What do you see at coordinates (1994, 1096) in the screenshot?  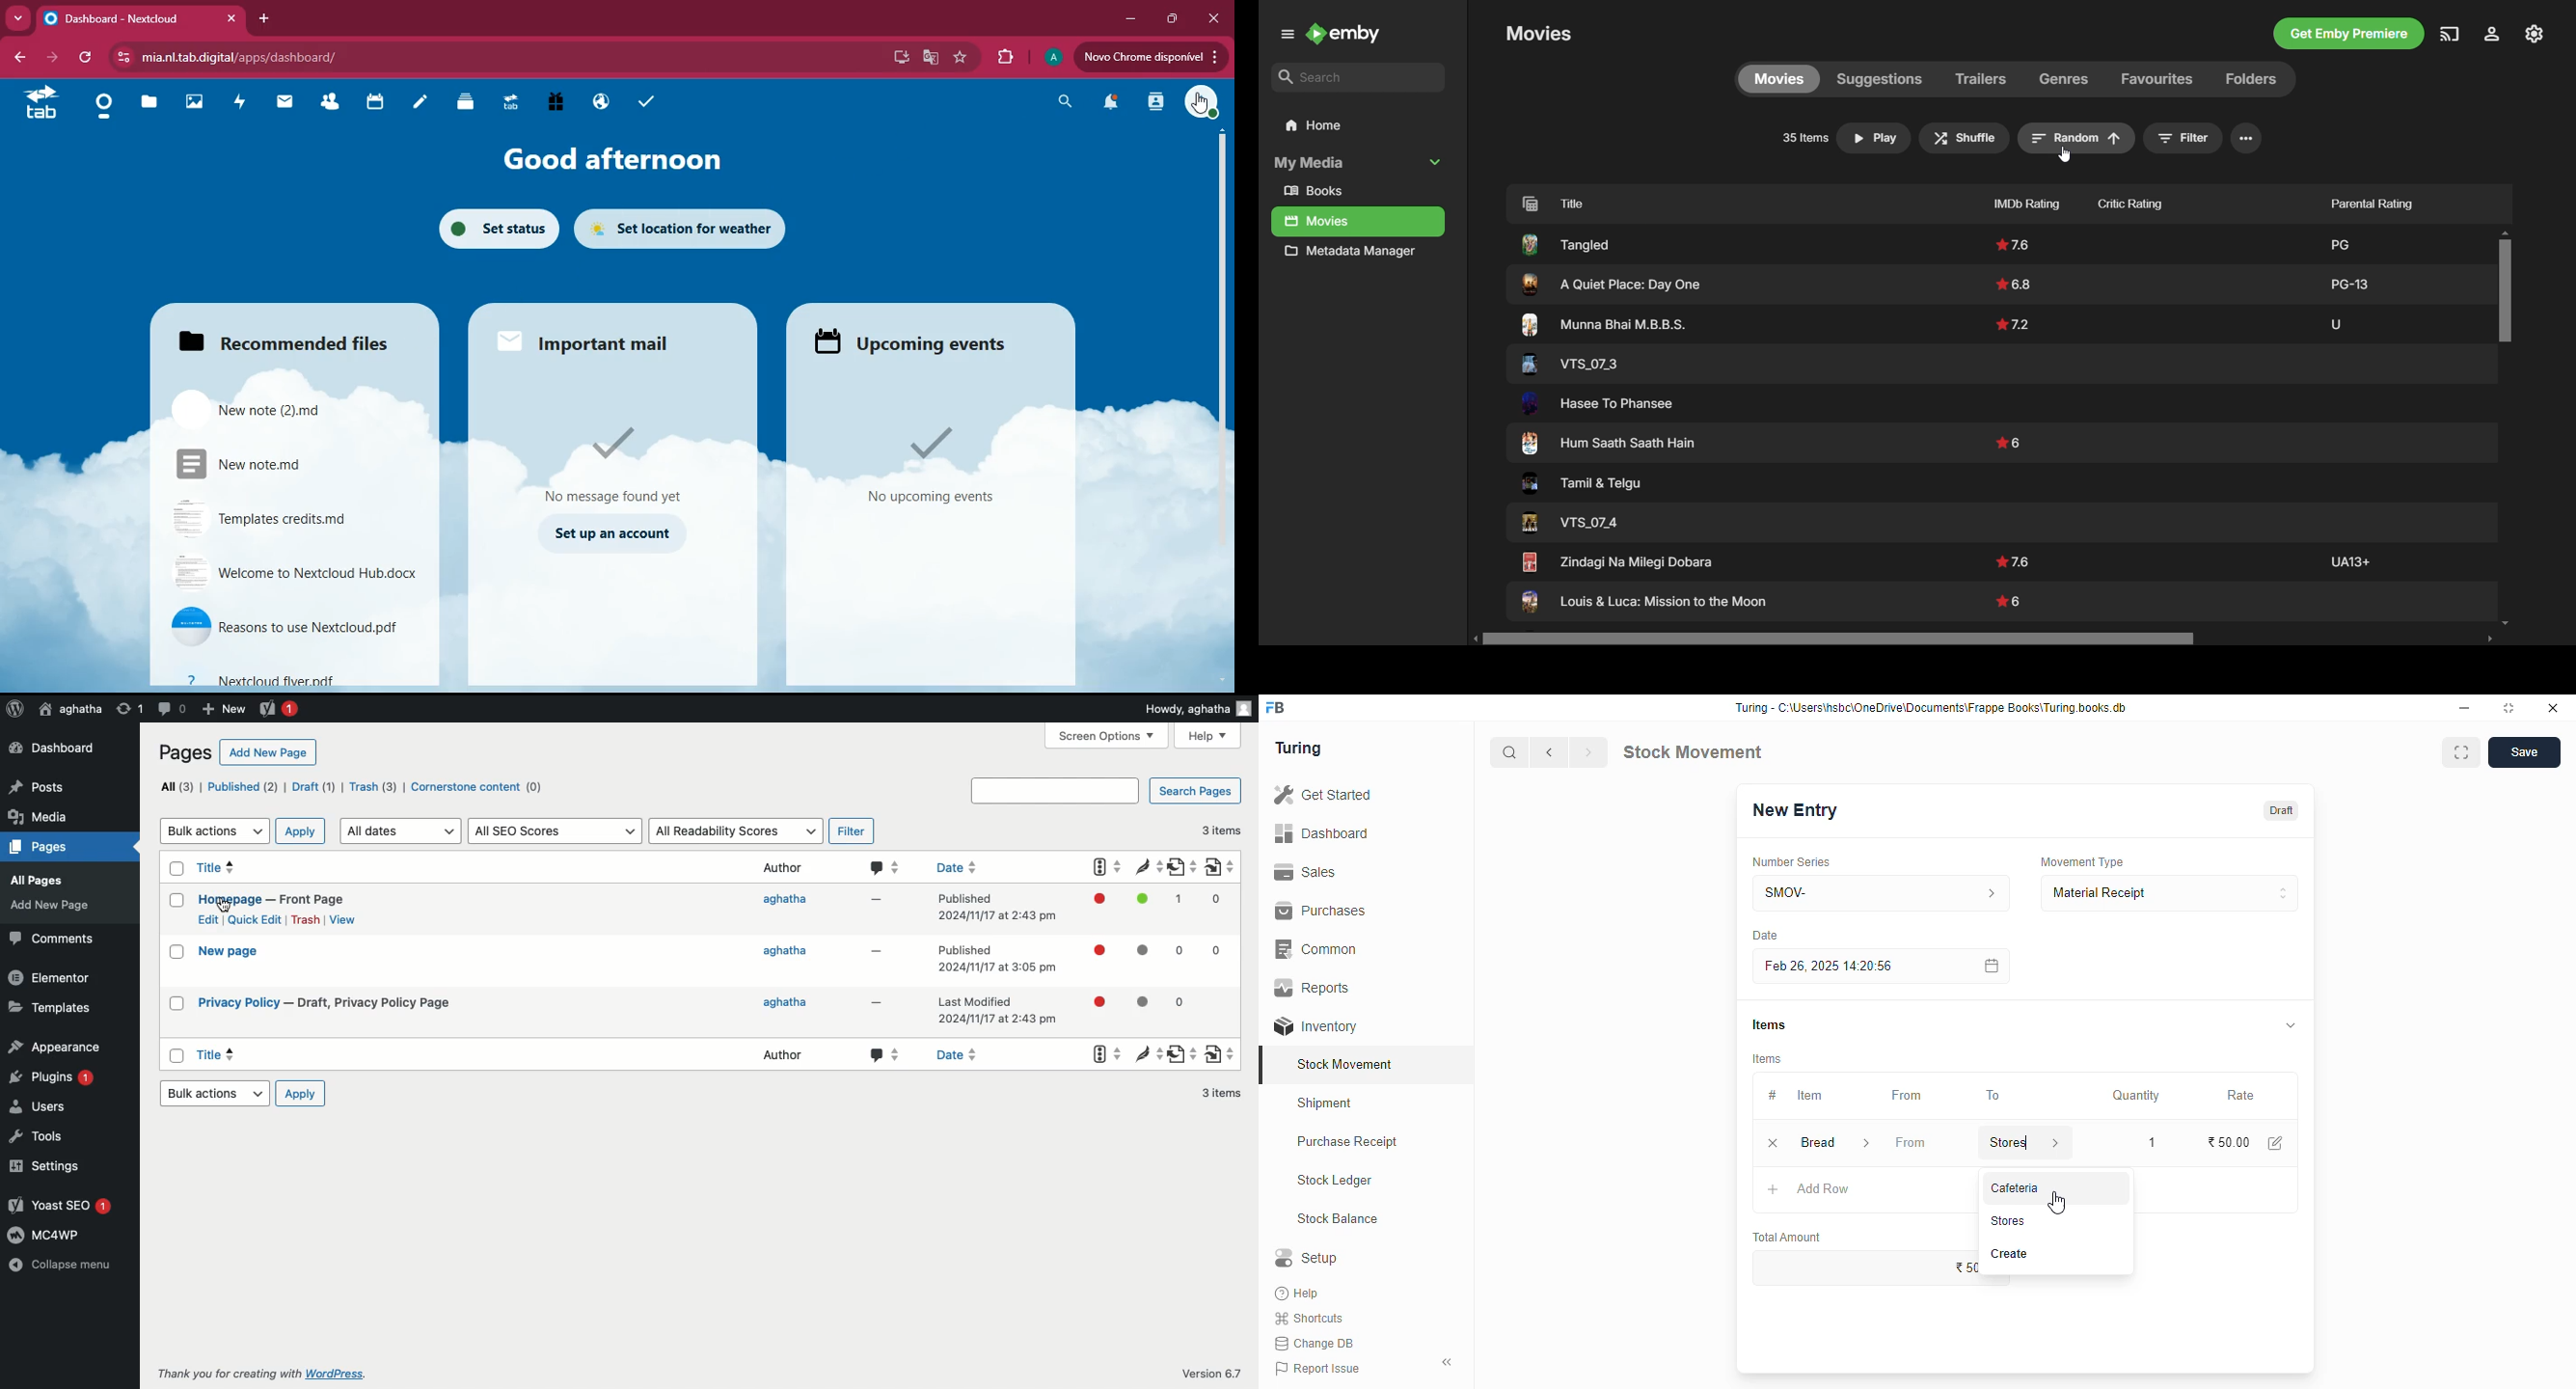 I see `to` at bounding box center [1994, 1096].